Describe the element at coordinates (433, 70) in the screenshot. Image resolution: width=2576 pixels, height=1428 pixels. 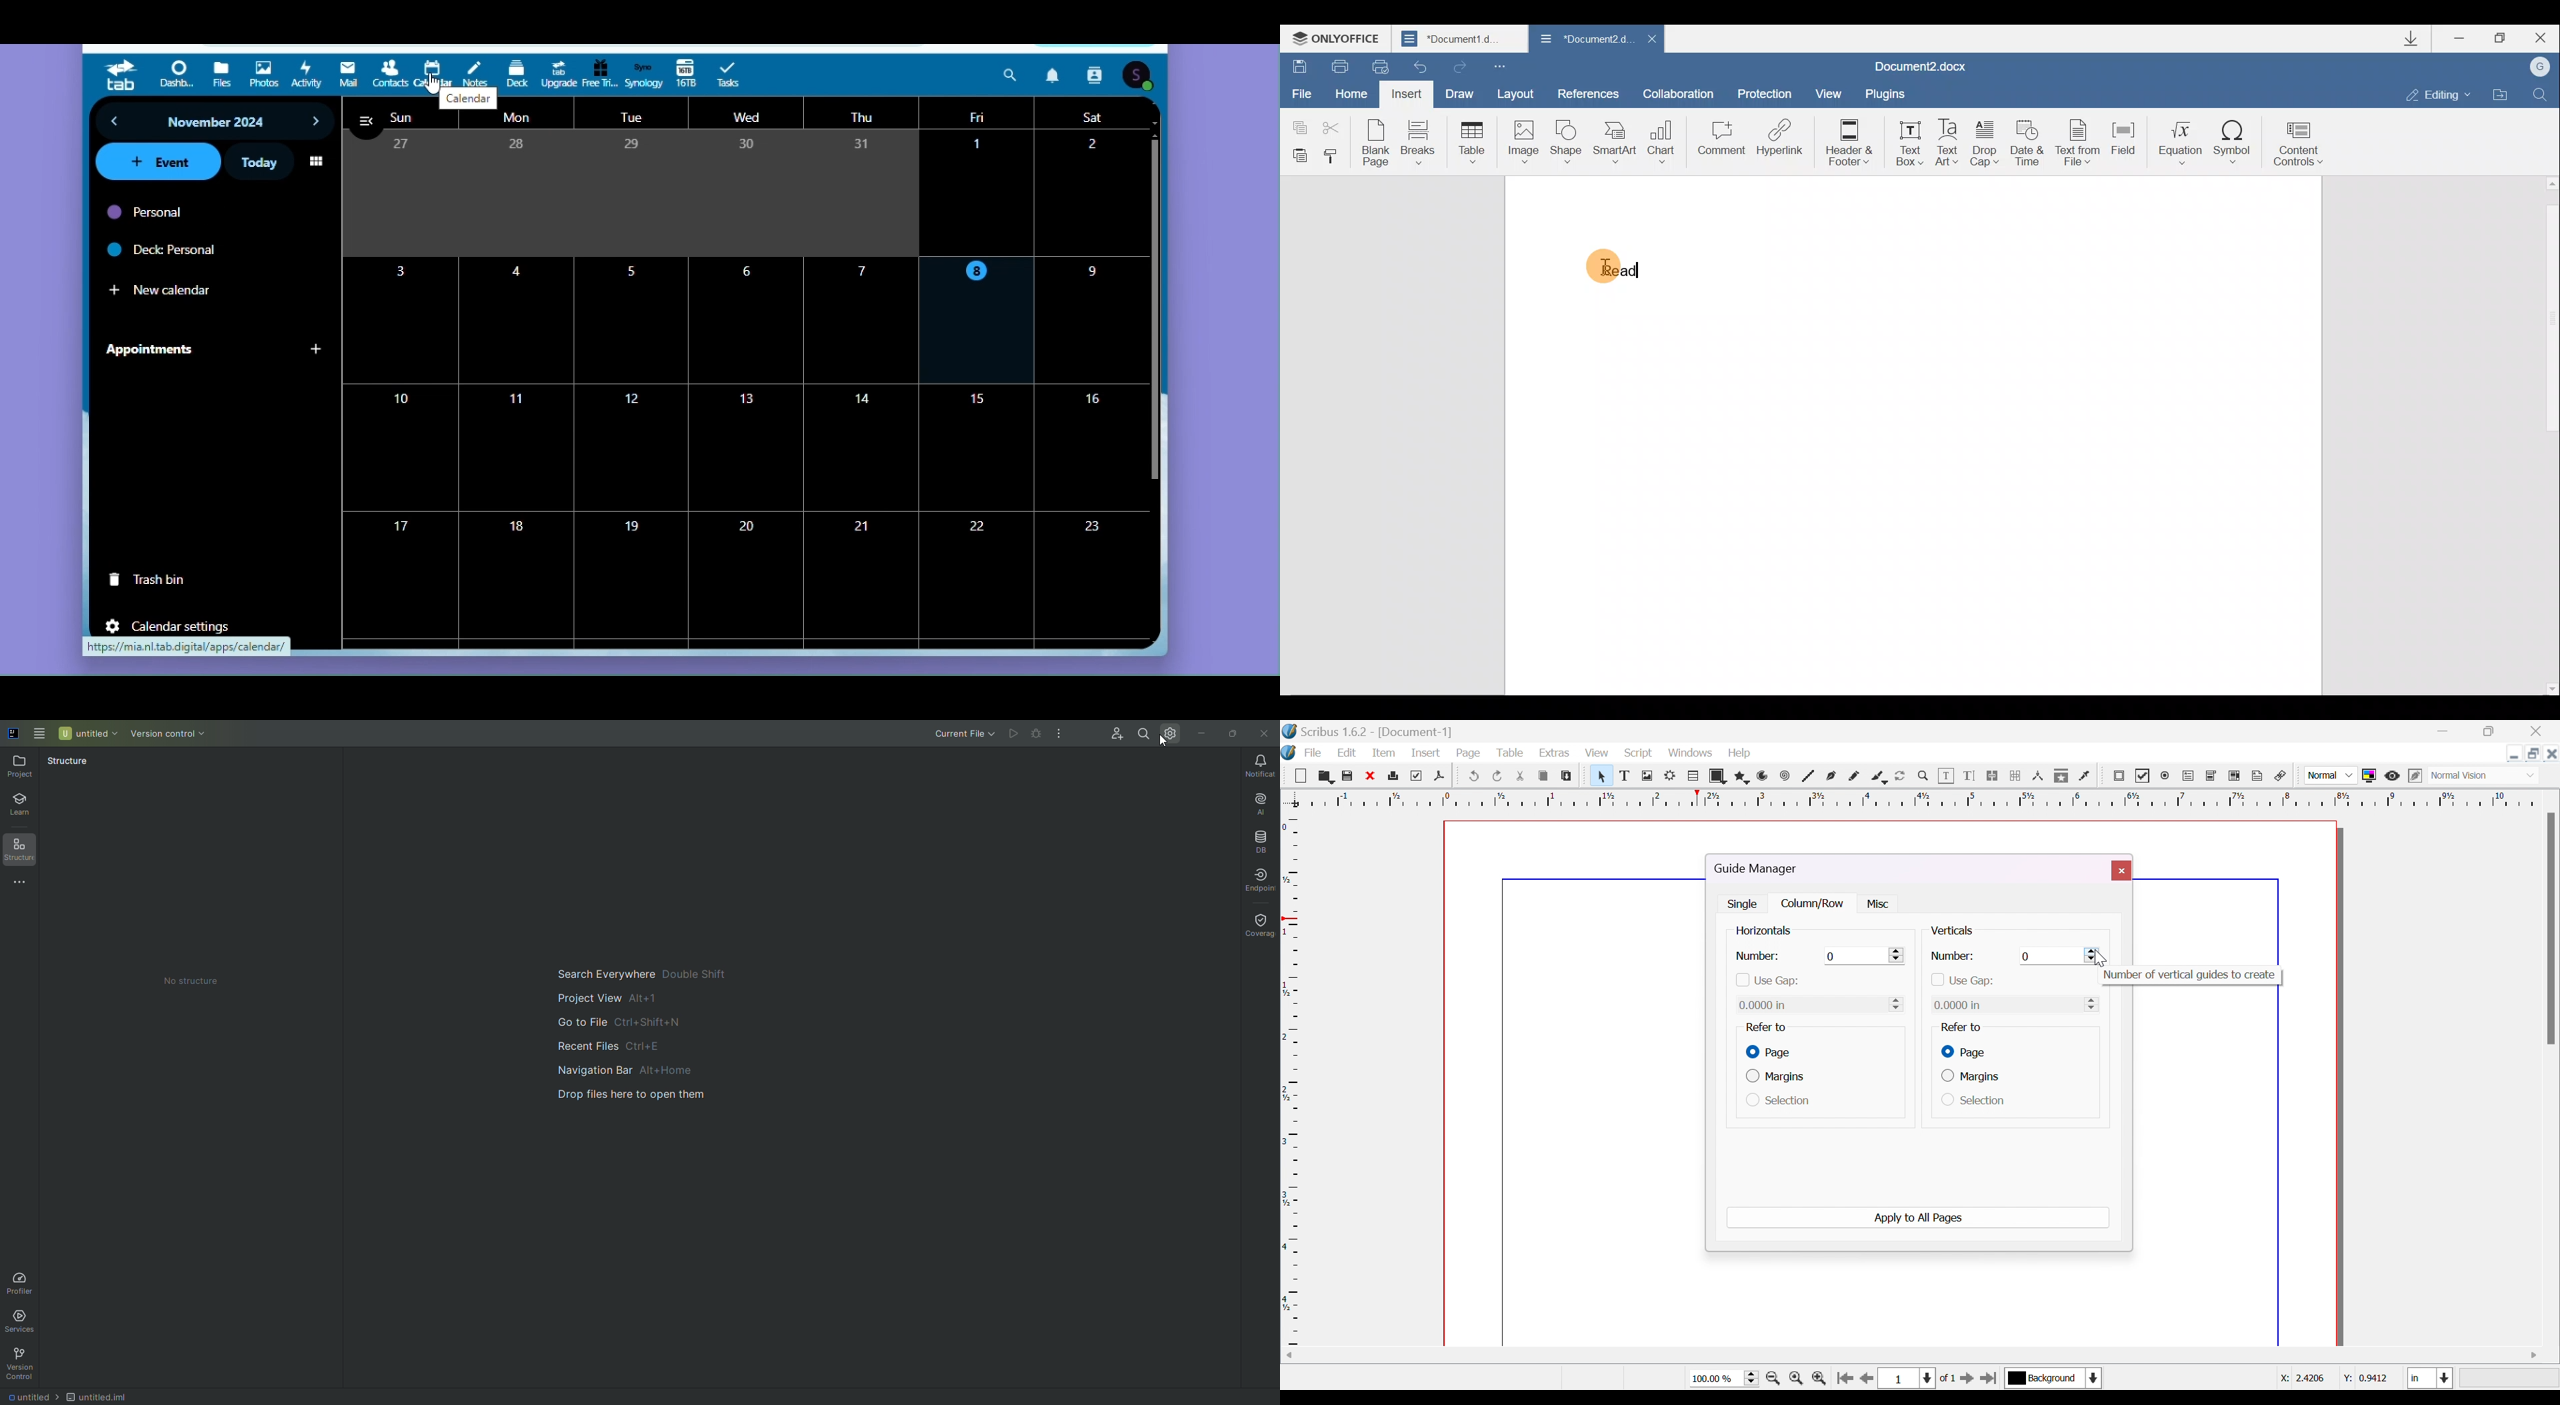
I see `Calendar` at that location.